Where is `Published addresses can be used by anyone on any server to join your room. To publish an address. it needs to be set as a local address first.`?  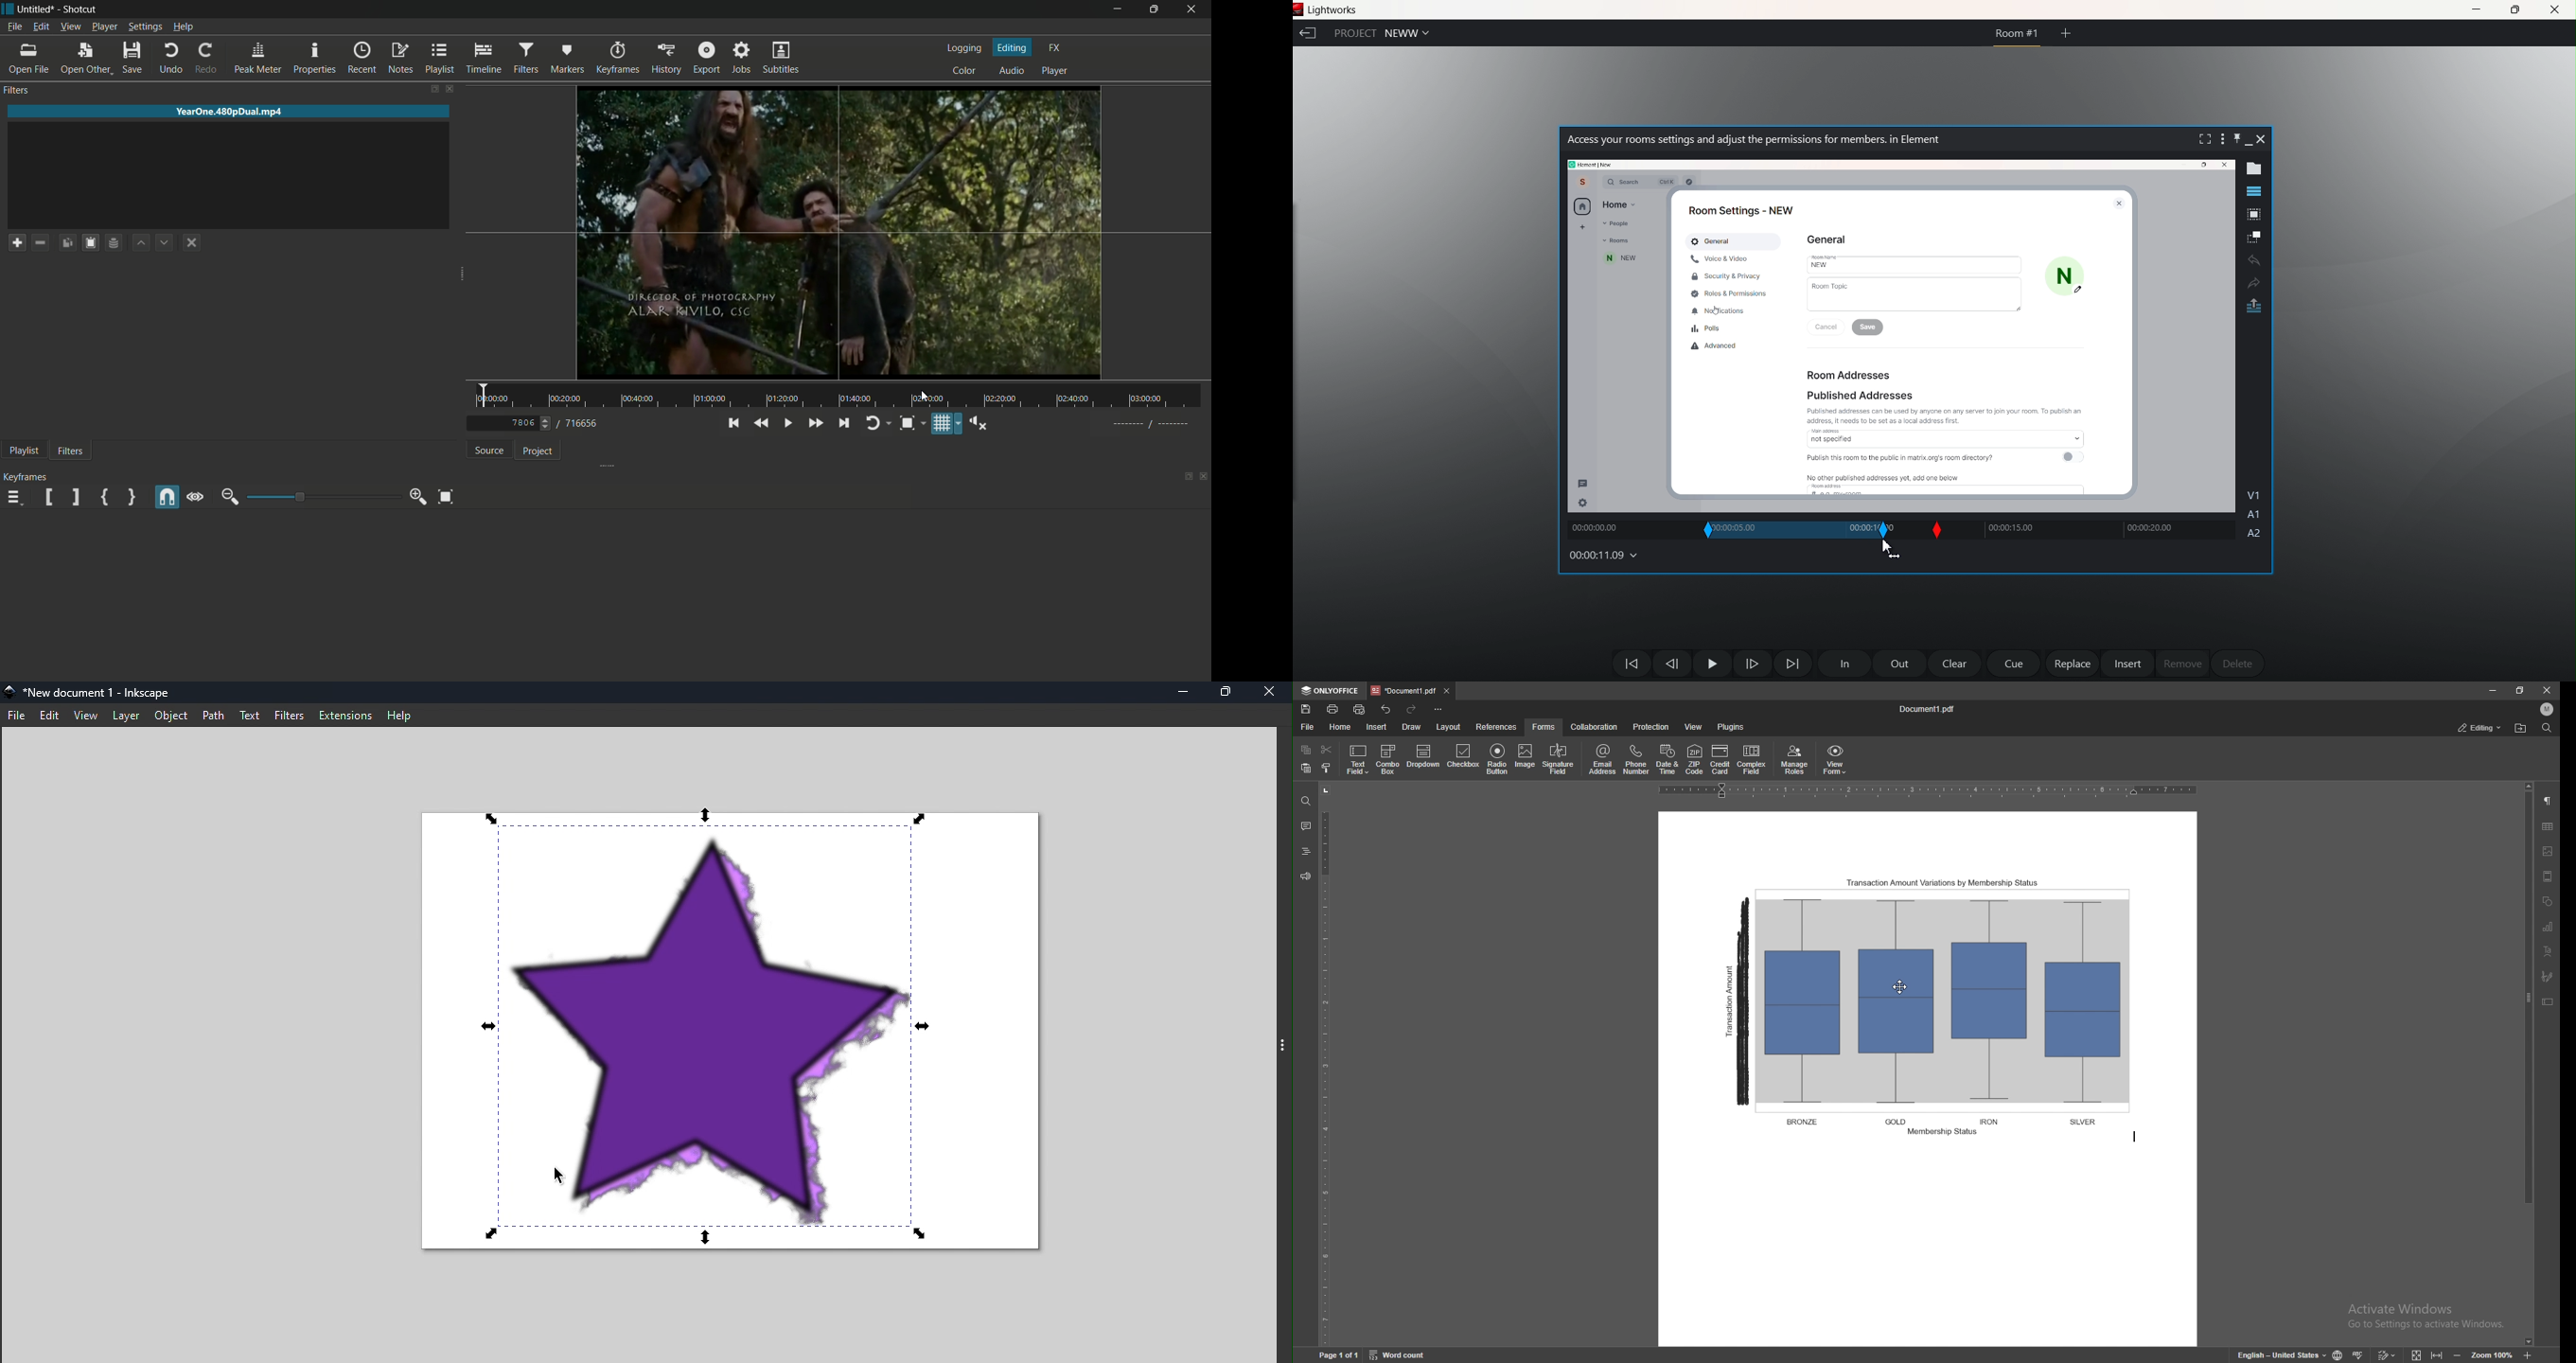
Published addresses can be used by anyone on any server to join your room. To publish an address. it needs to be set as a local address first. is located at coordinates (1945, 415).